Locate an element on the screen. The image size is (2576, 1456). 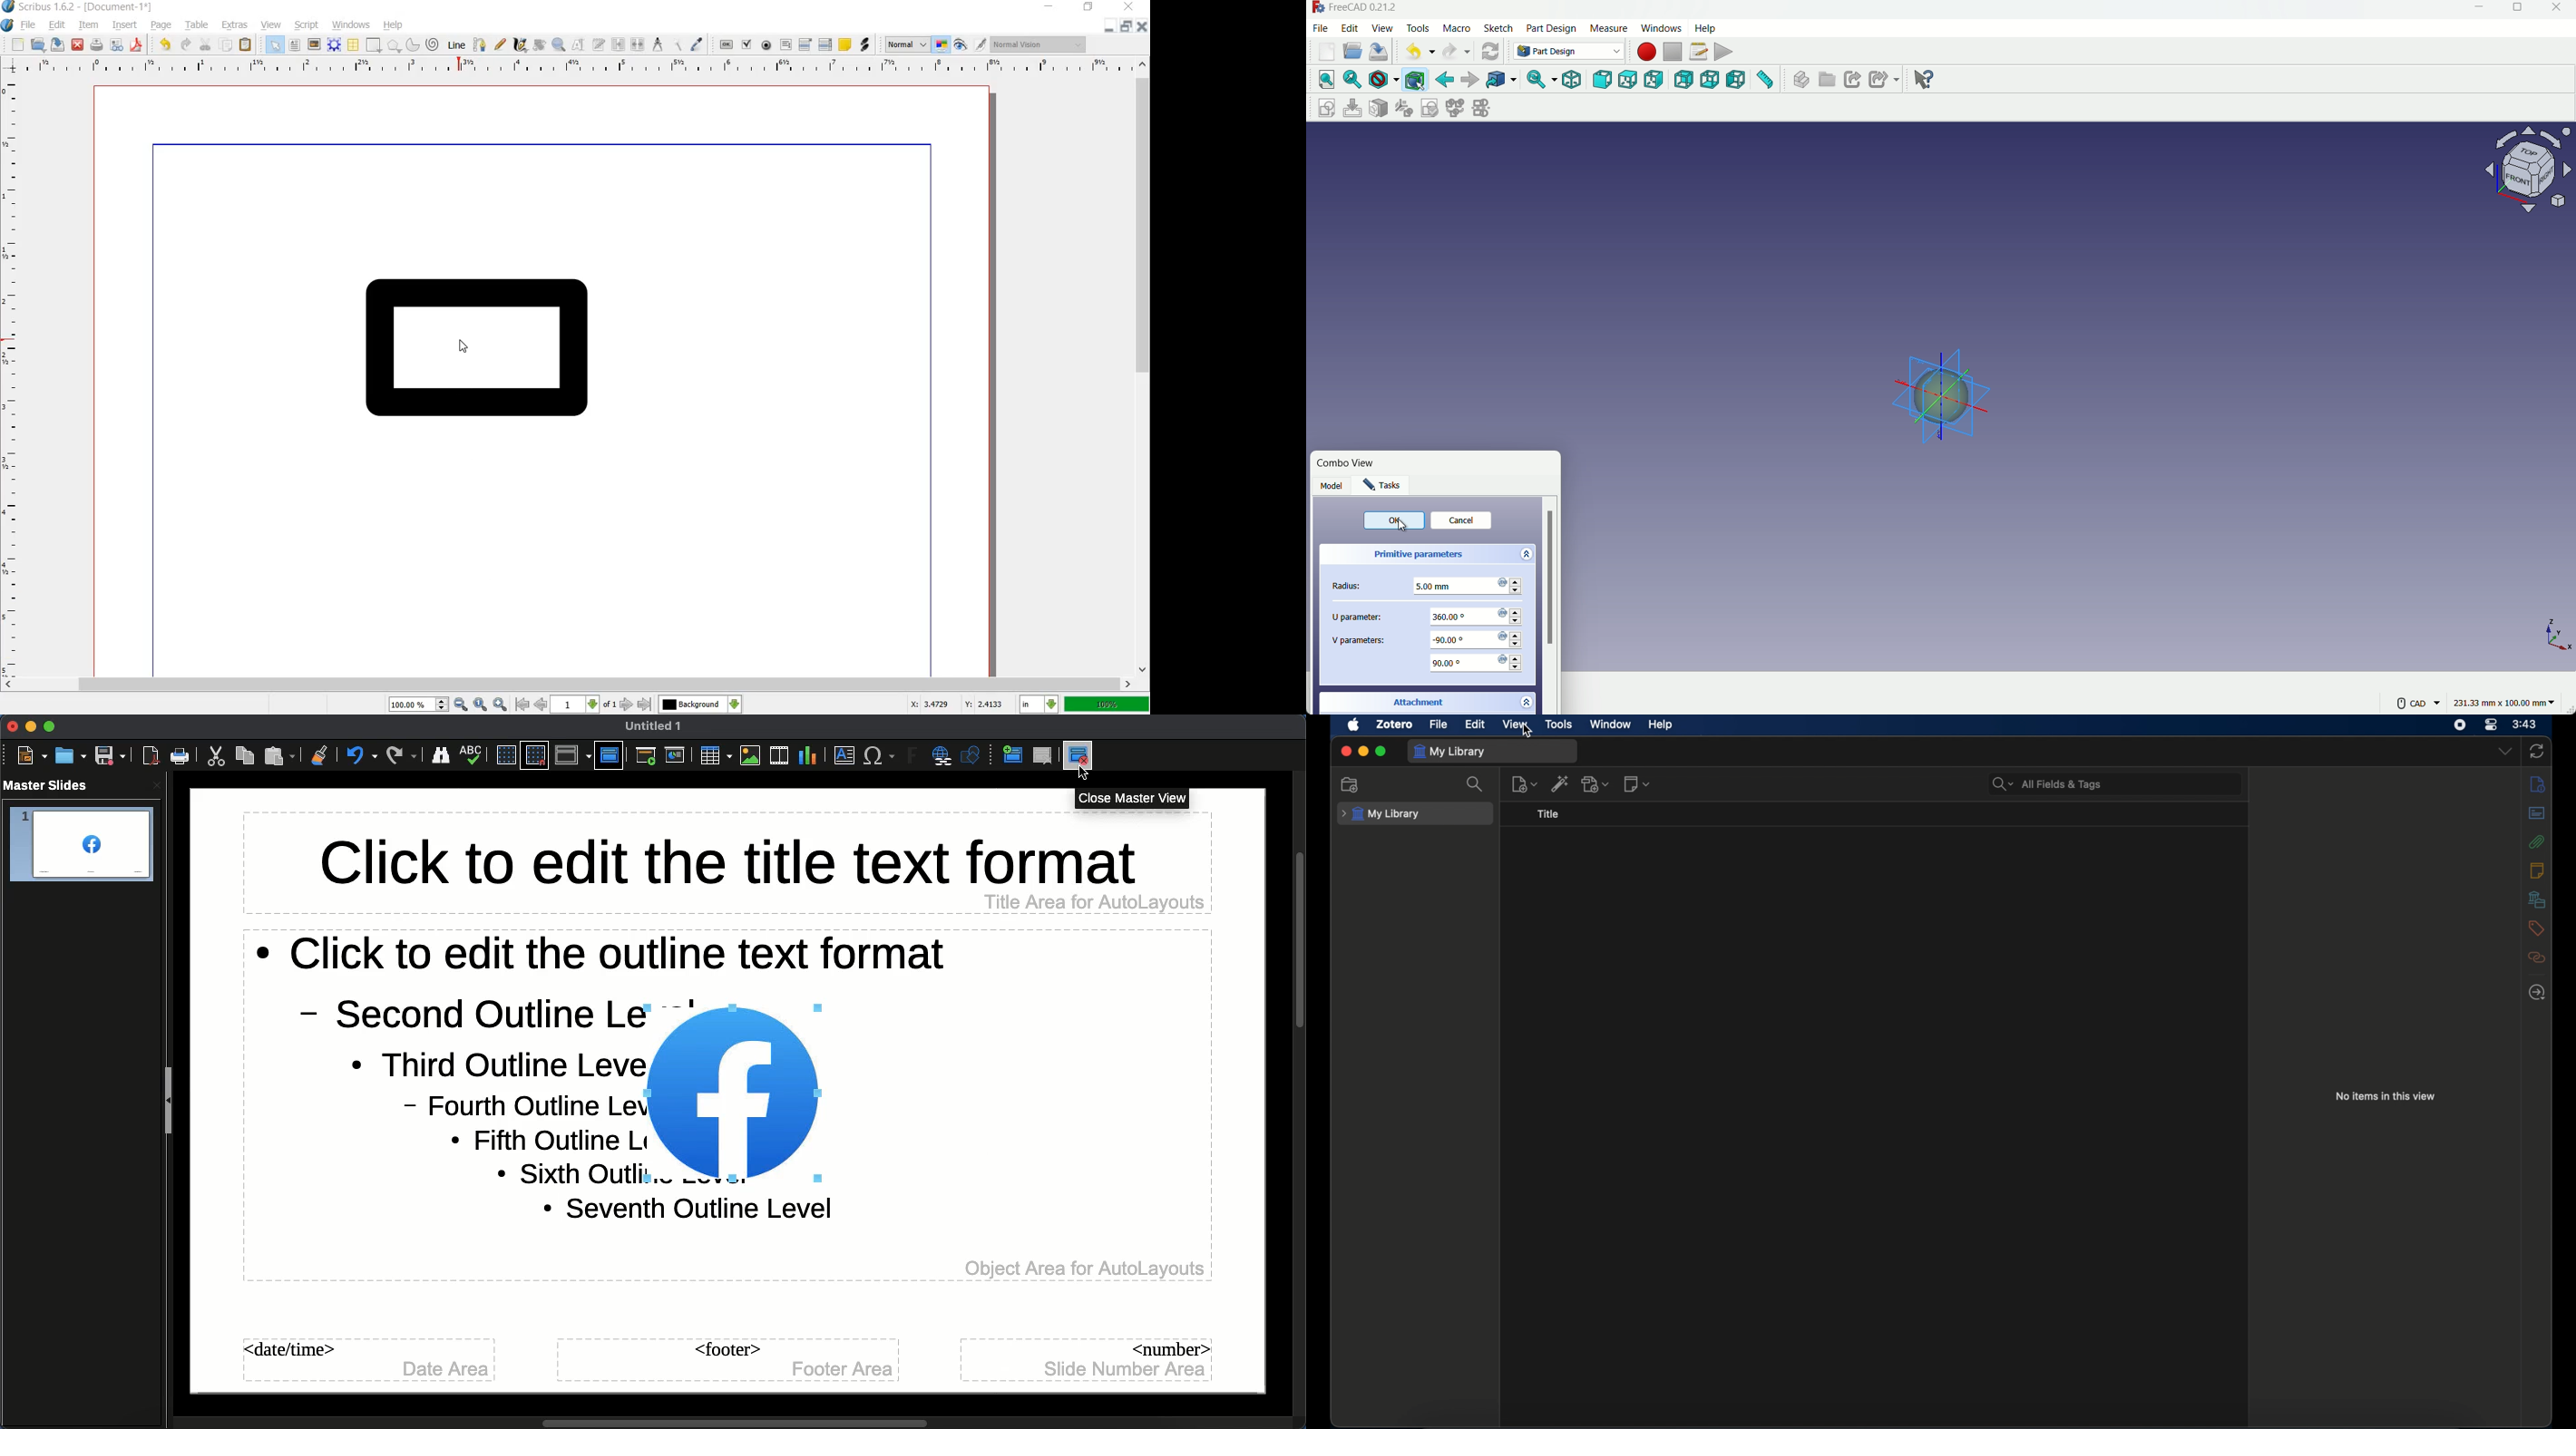
draw styles is located at coordinates (1383, 80).